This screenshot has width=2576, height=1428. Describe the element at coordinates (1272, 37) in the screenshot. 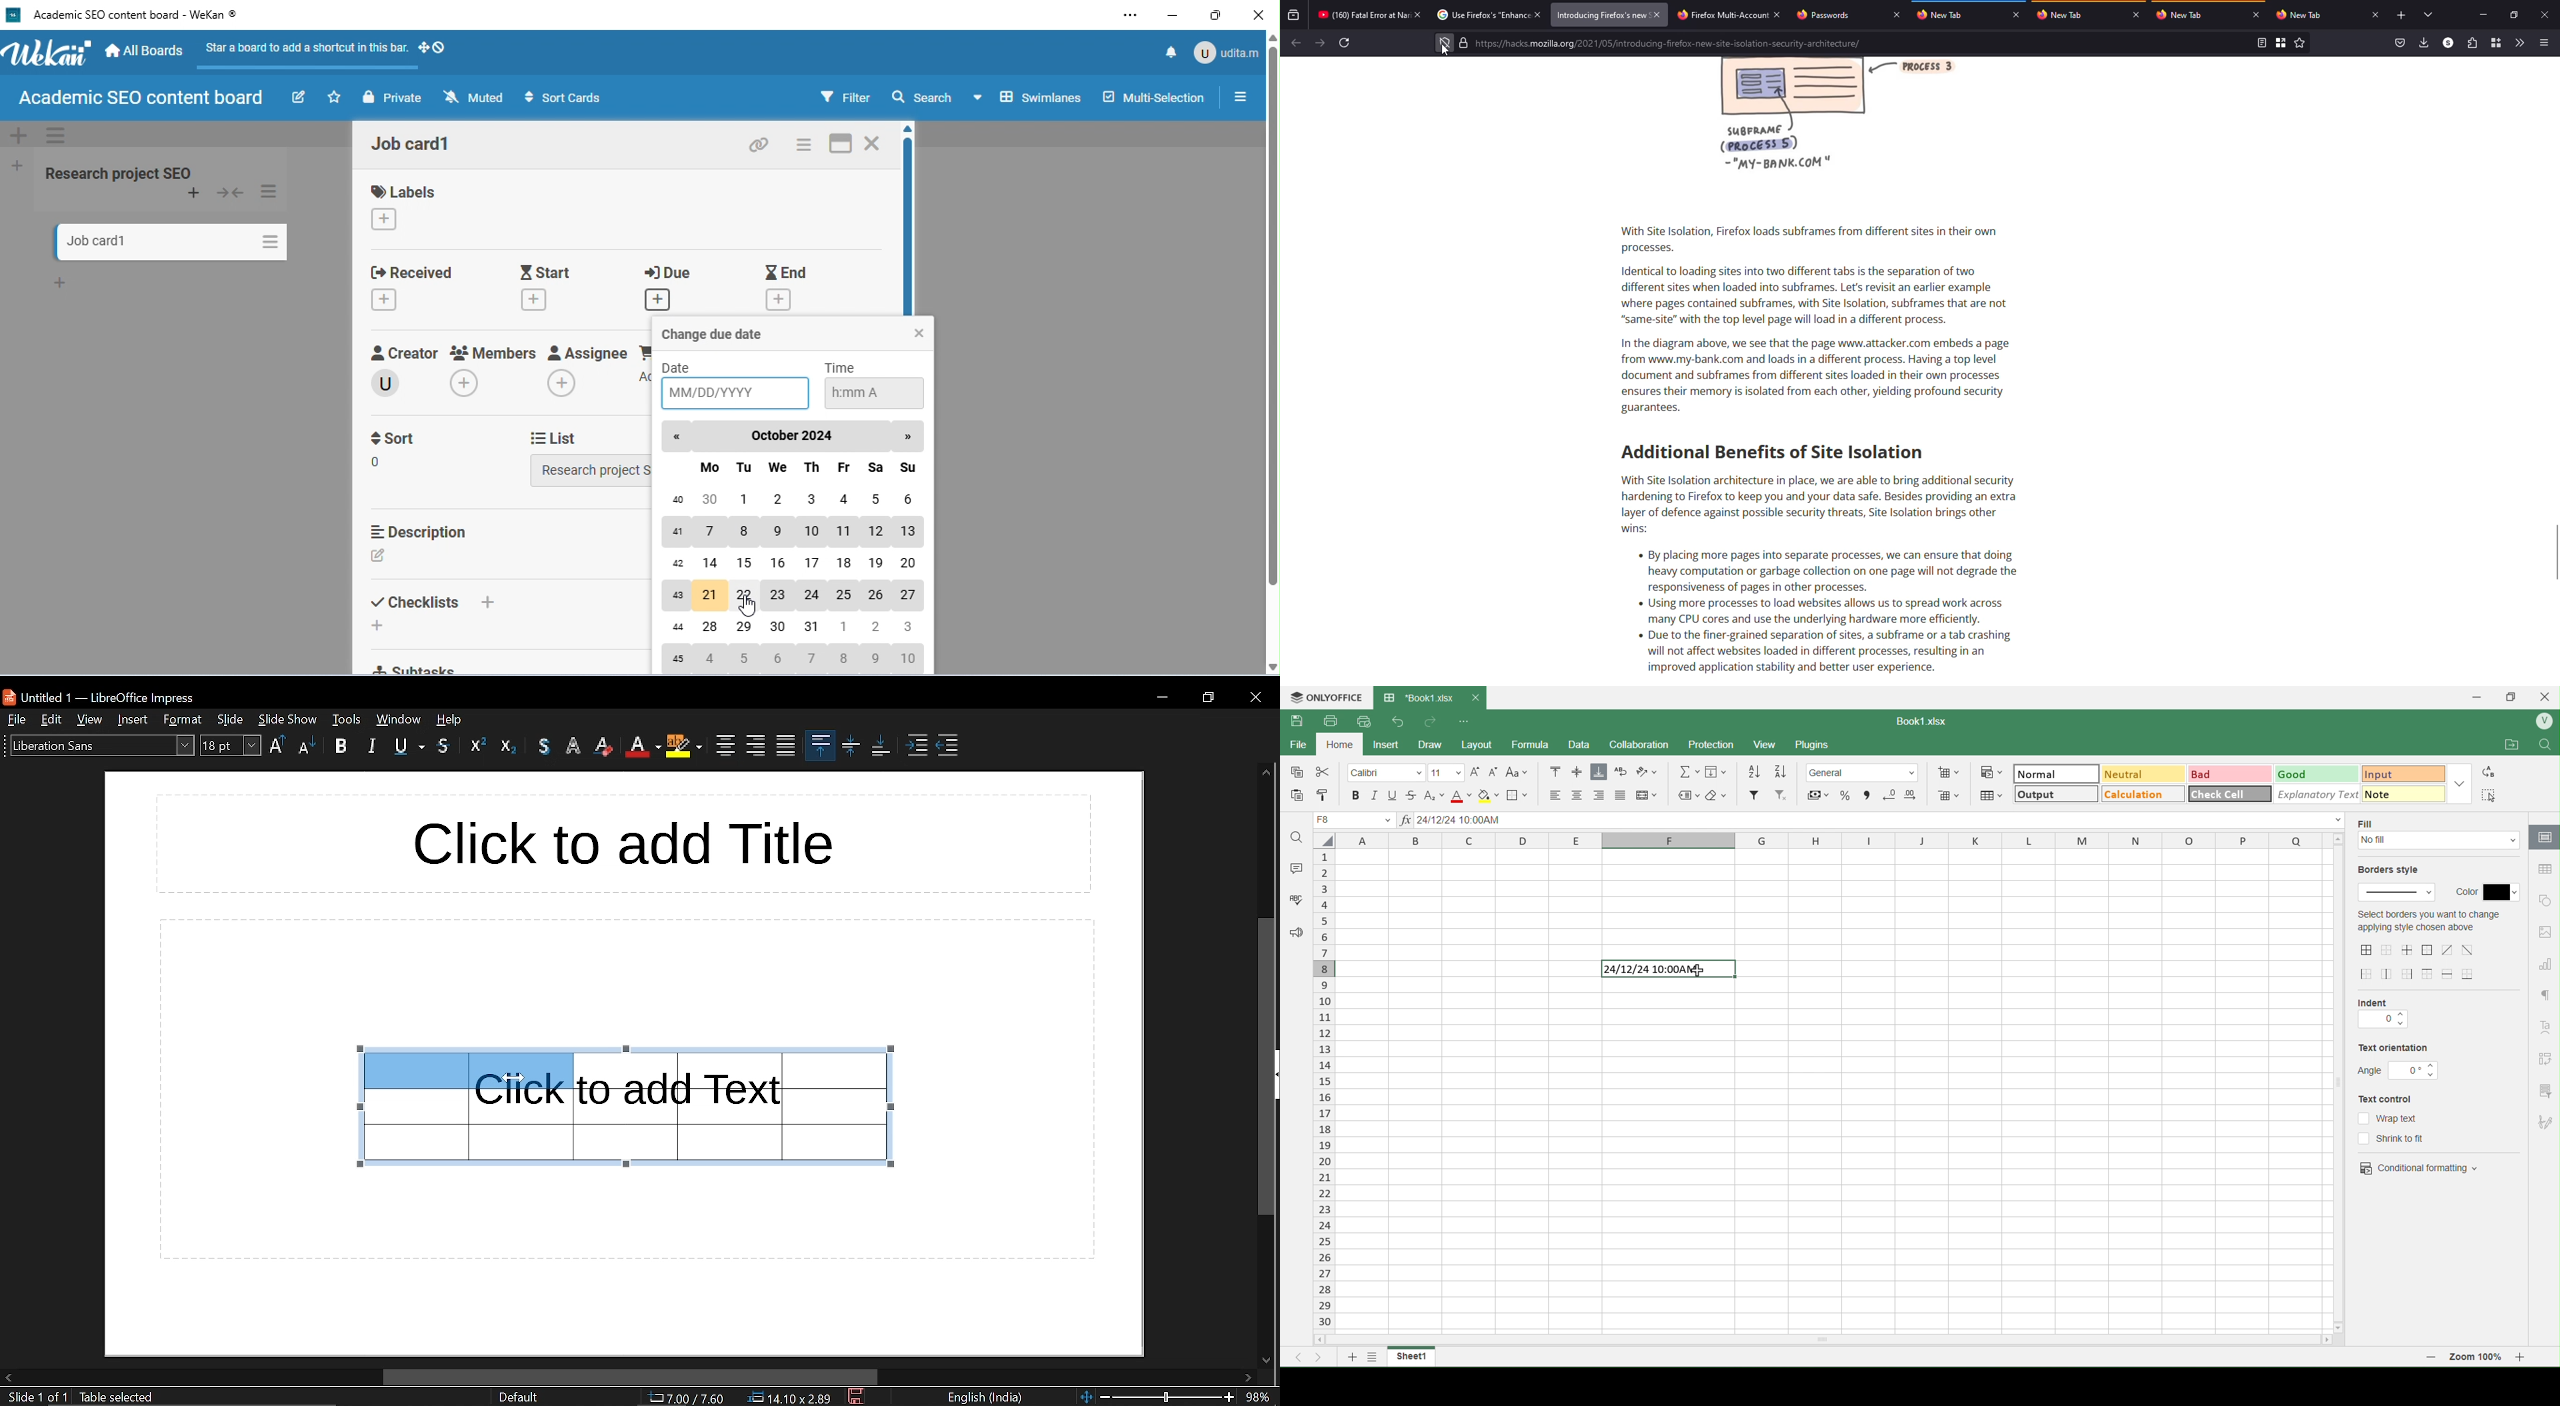

I see `move up` at that location.